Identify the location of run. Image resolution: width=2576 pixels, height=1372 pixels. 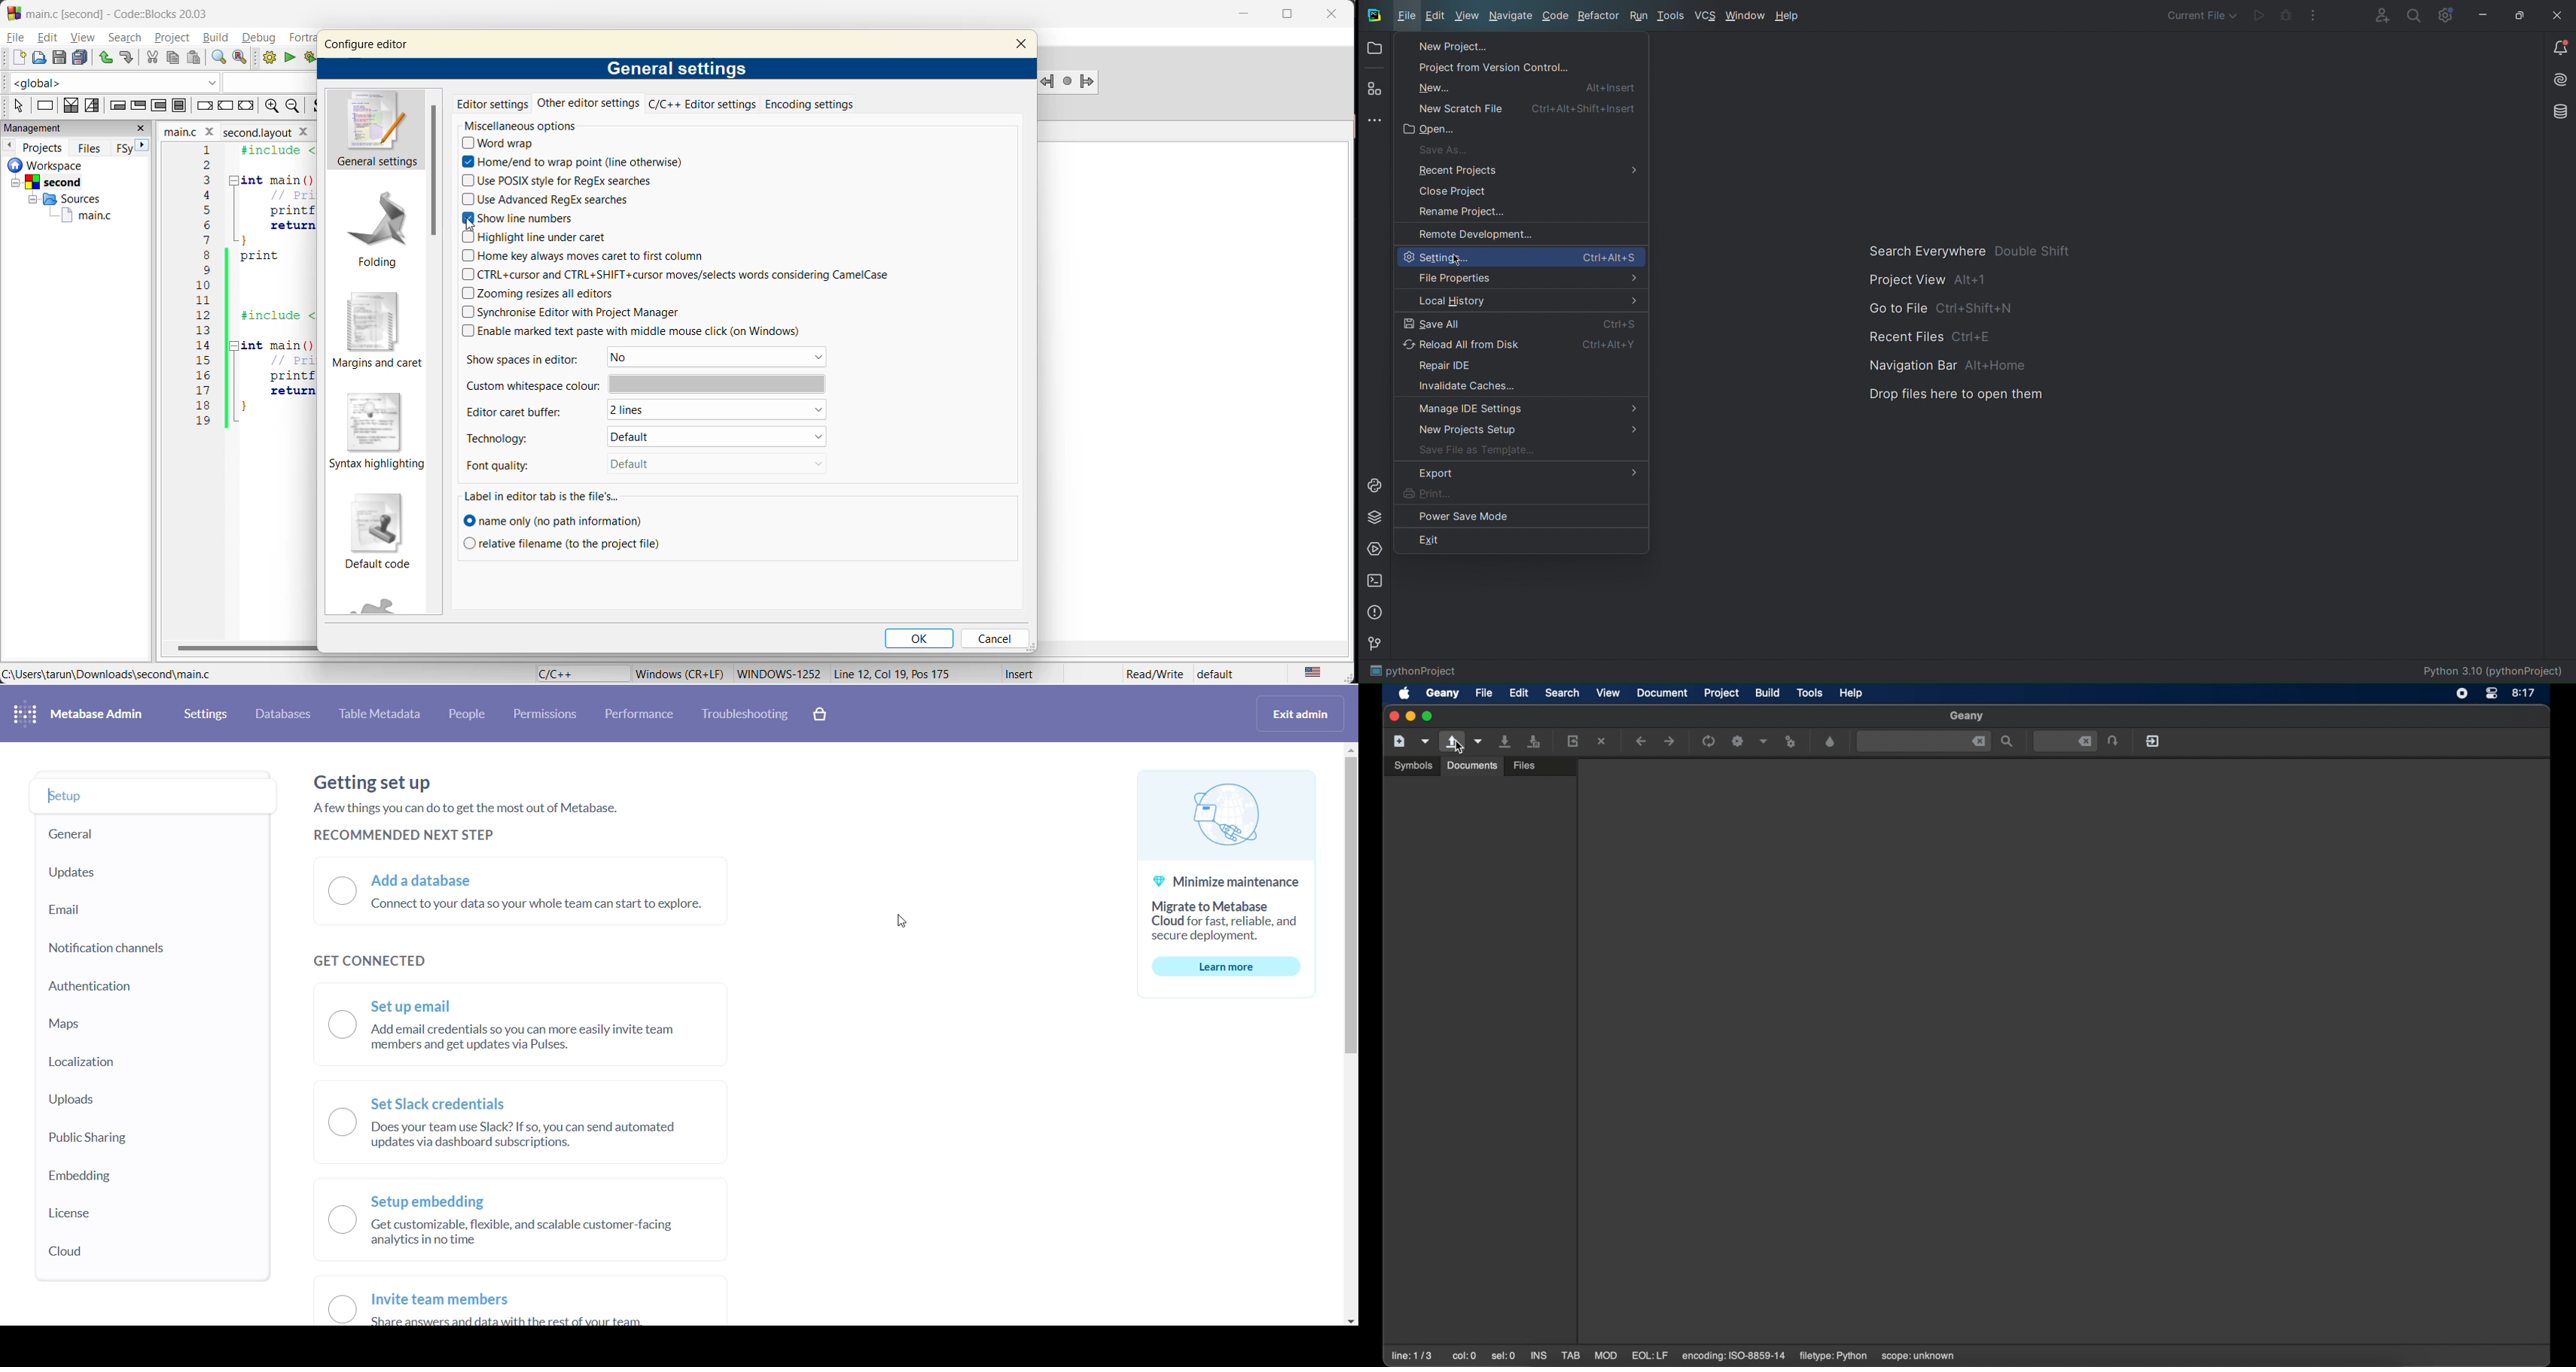
(288, 58).